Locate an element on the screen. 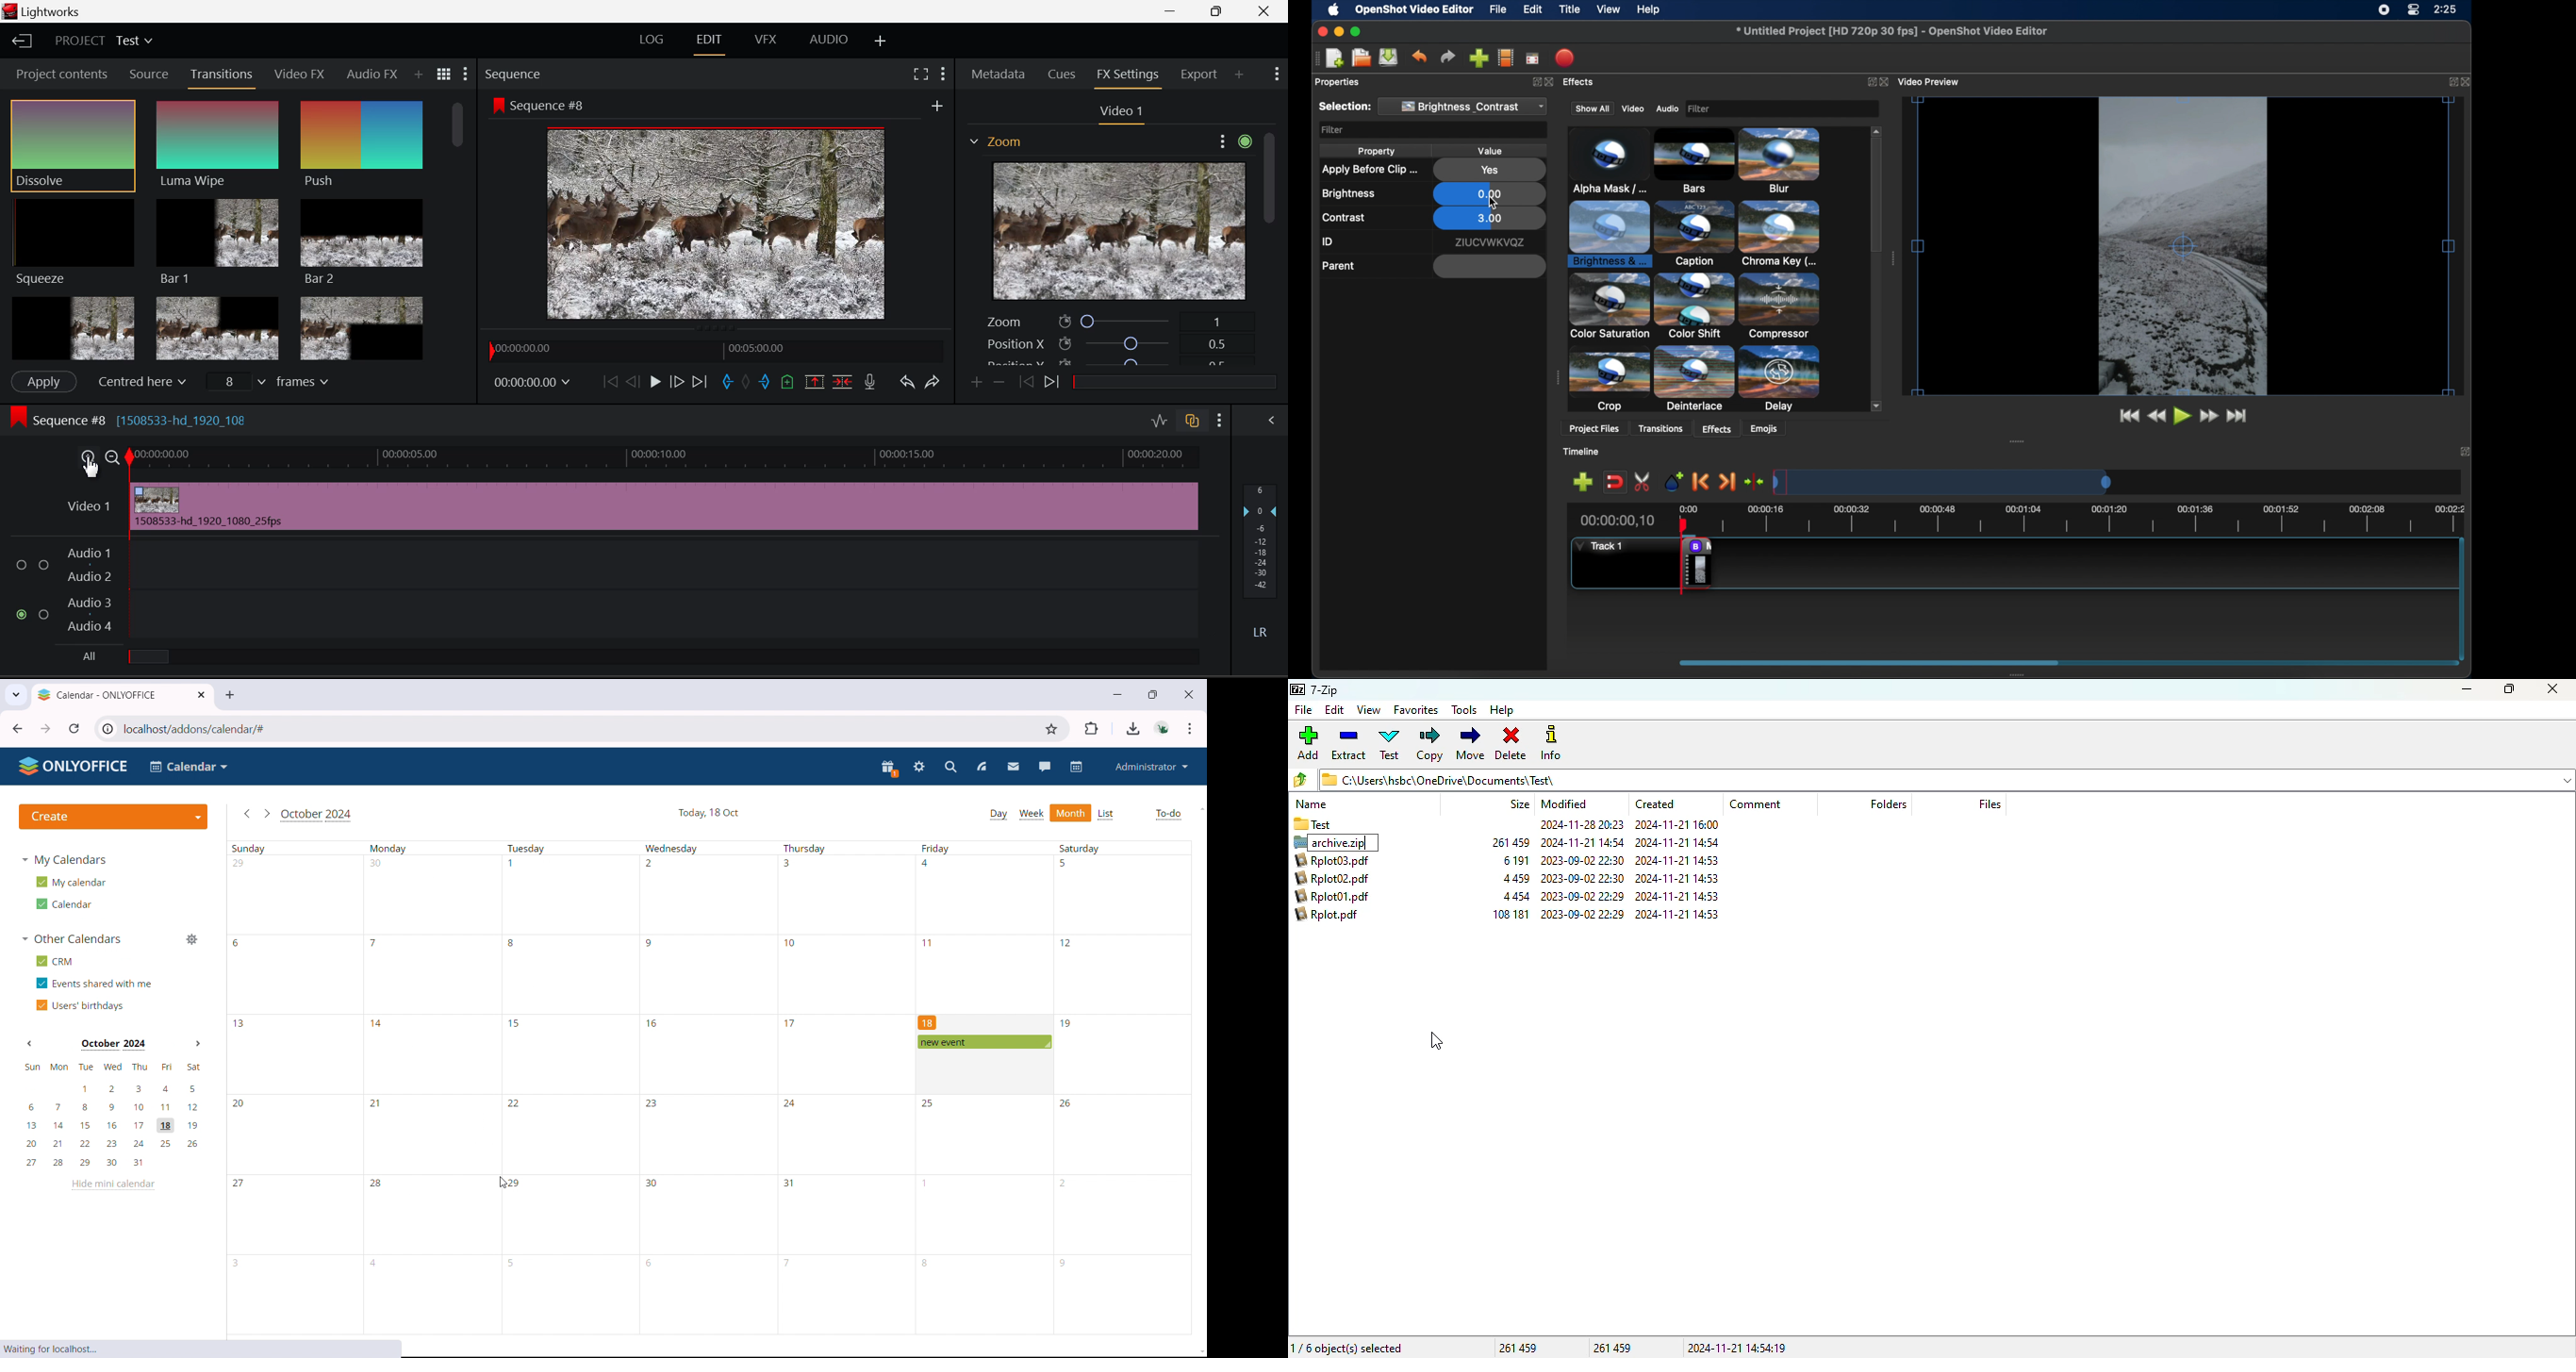  2024-11-21 14:53 is located at coordinates (1679, 895).